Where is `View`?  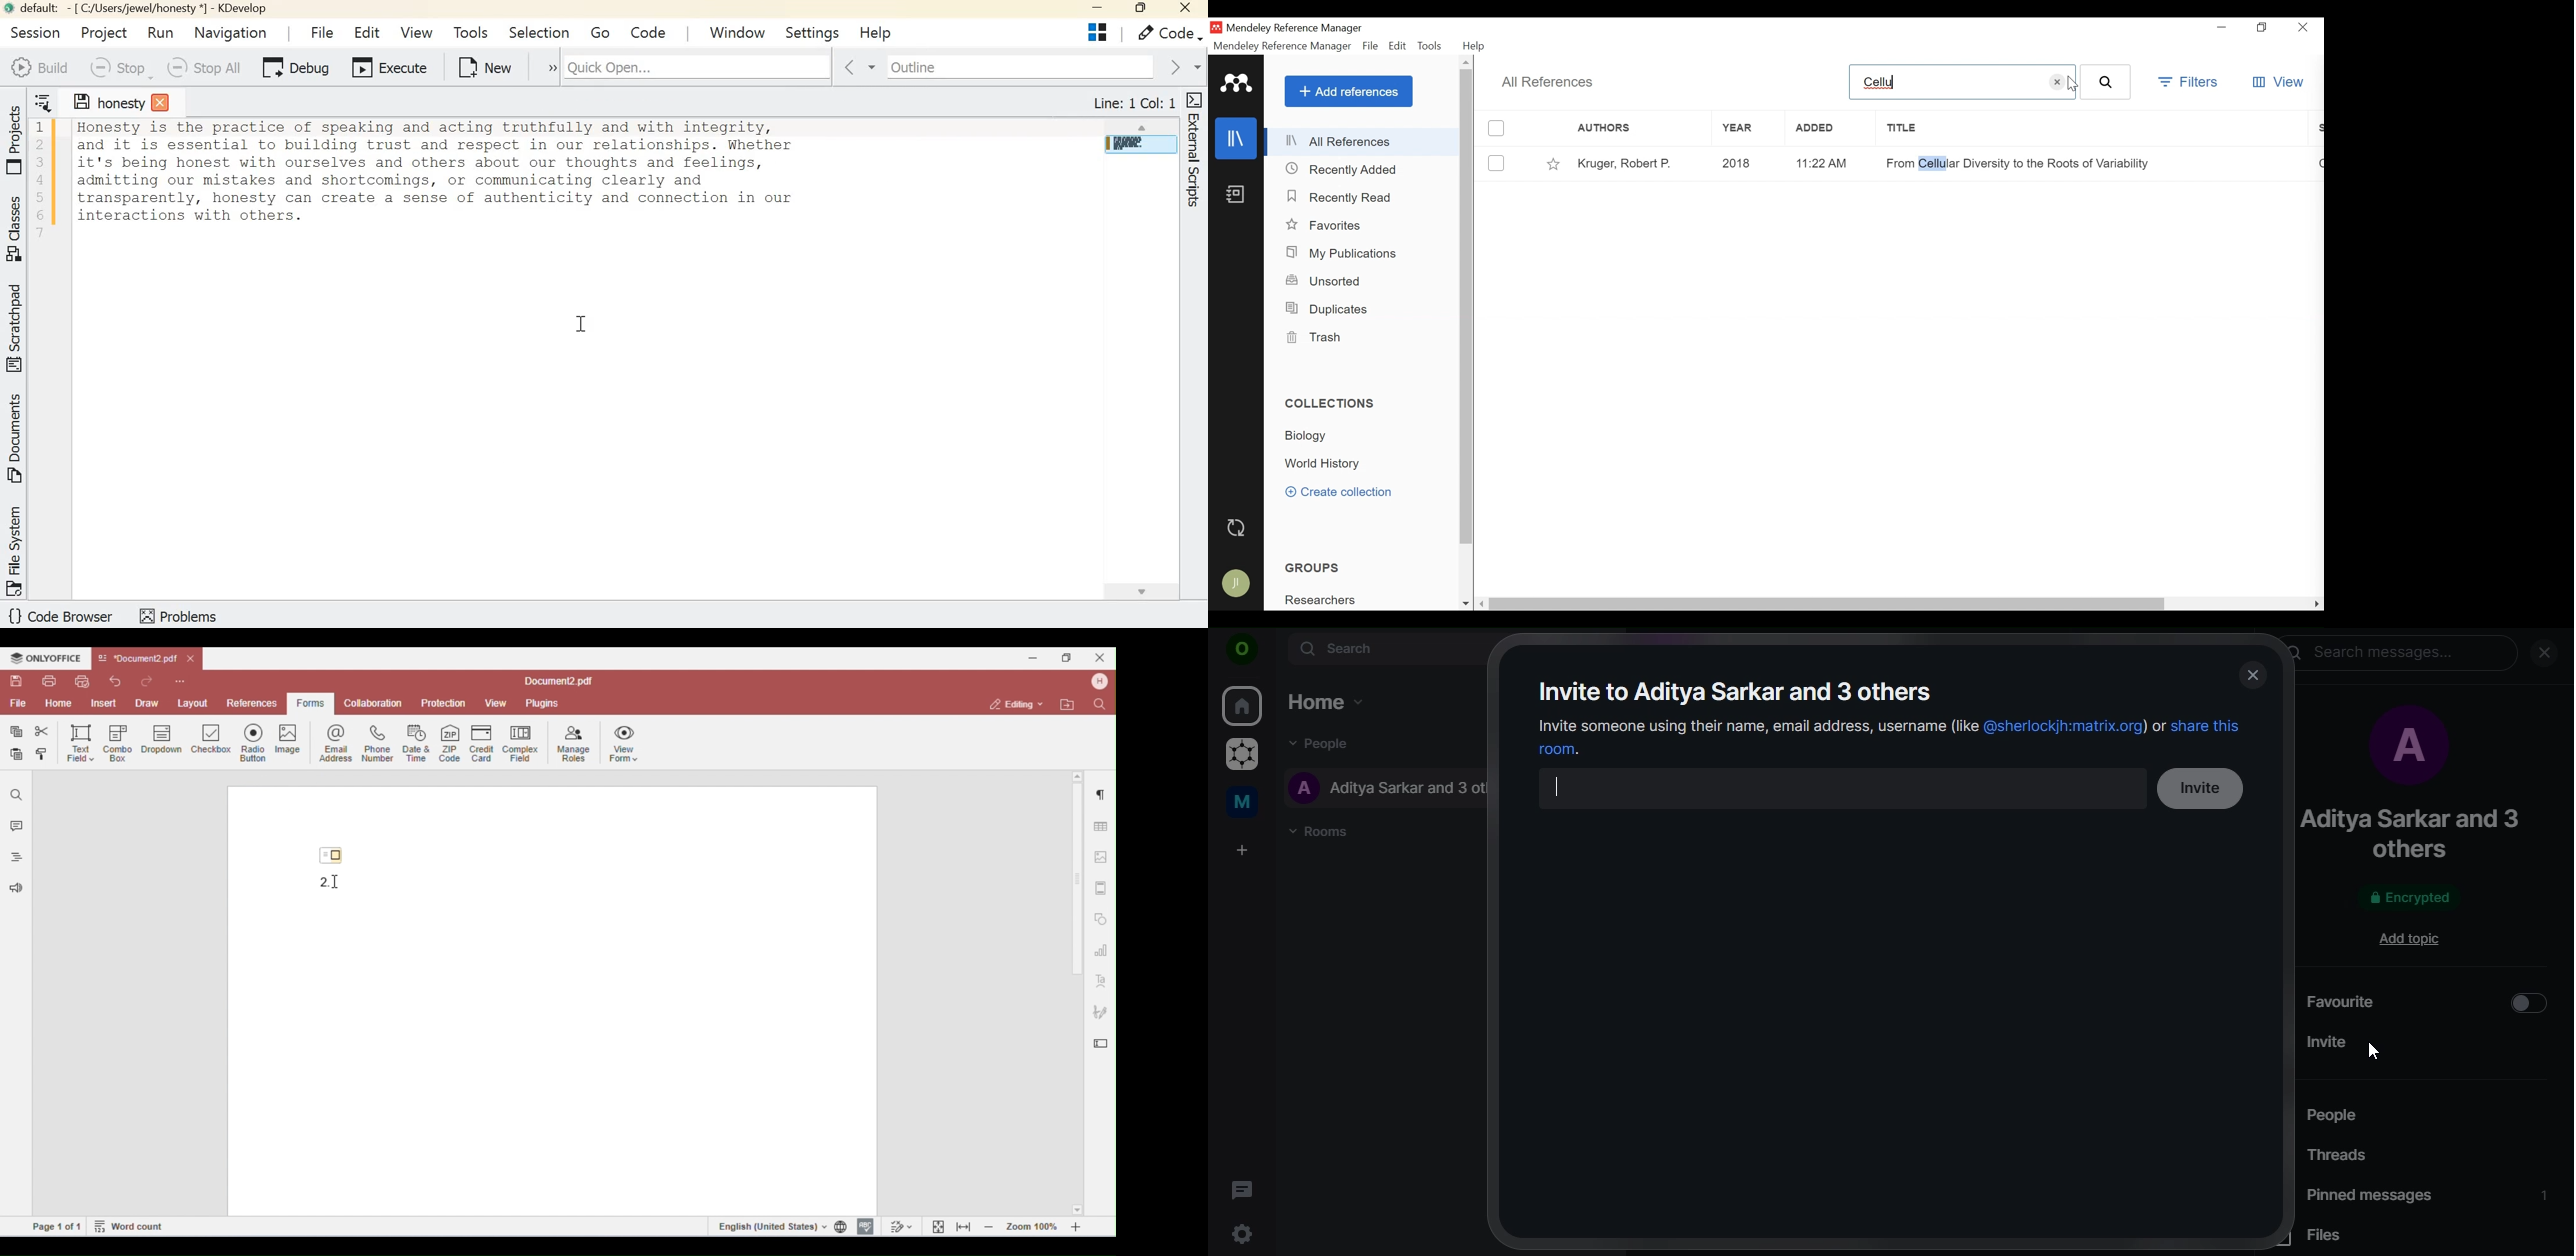 View is located at coordinates (2278, 83).